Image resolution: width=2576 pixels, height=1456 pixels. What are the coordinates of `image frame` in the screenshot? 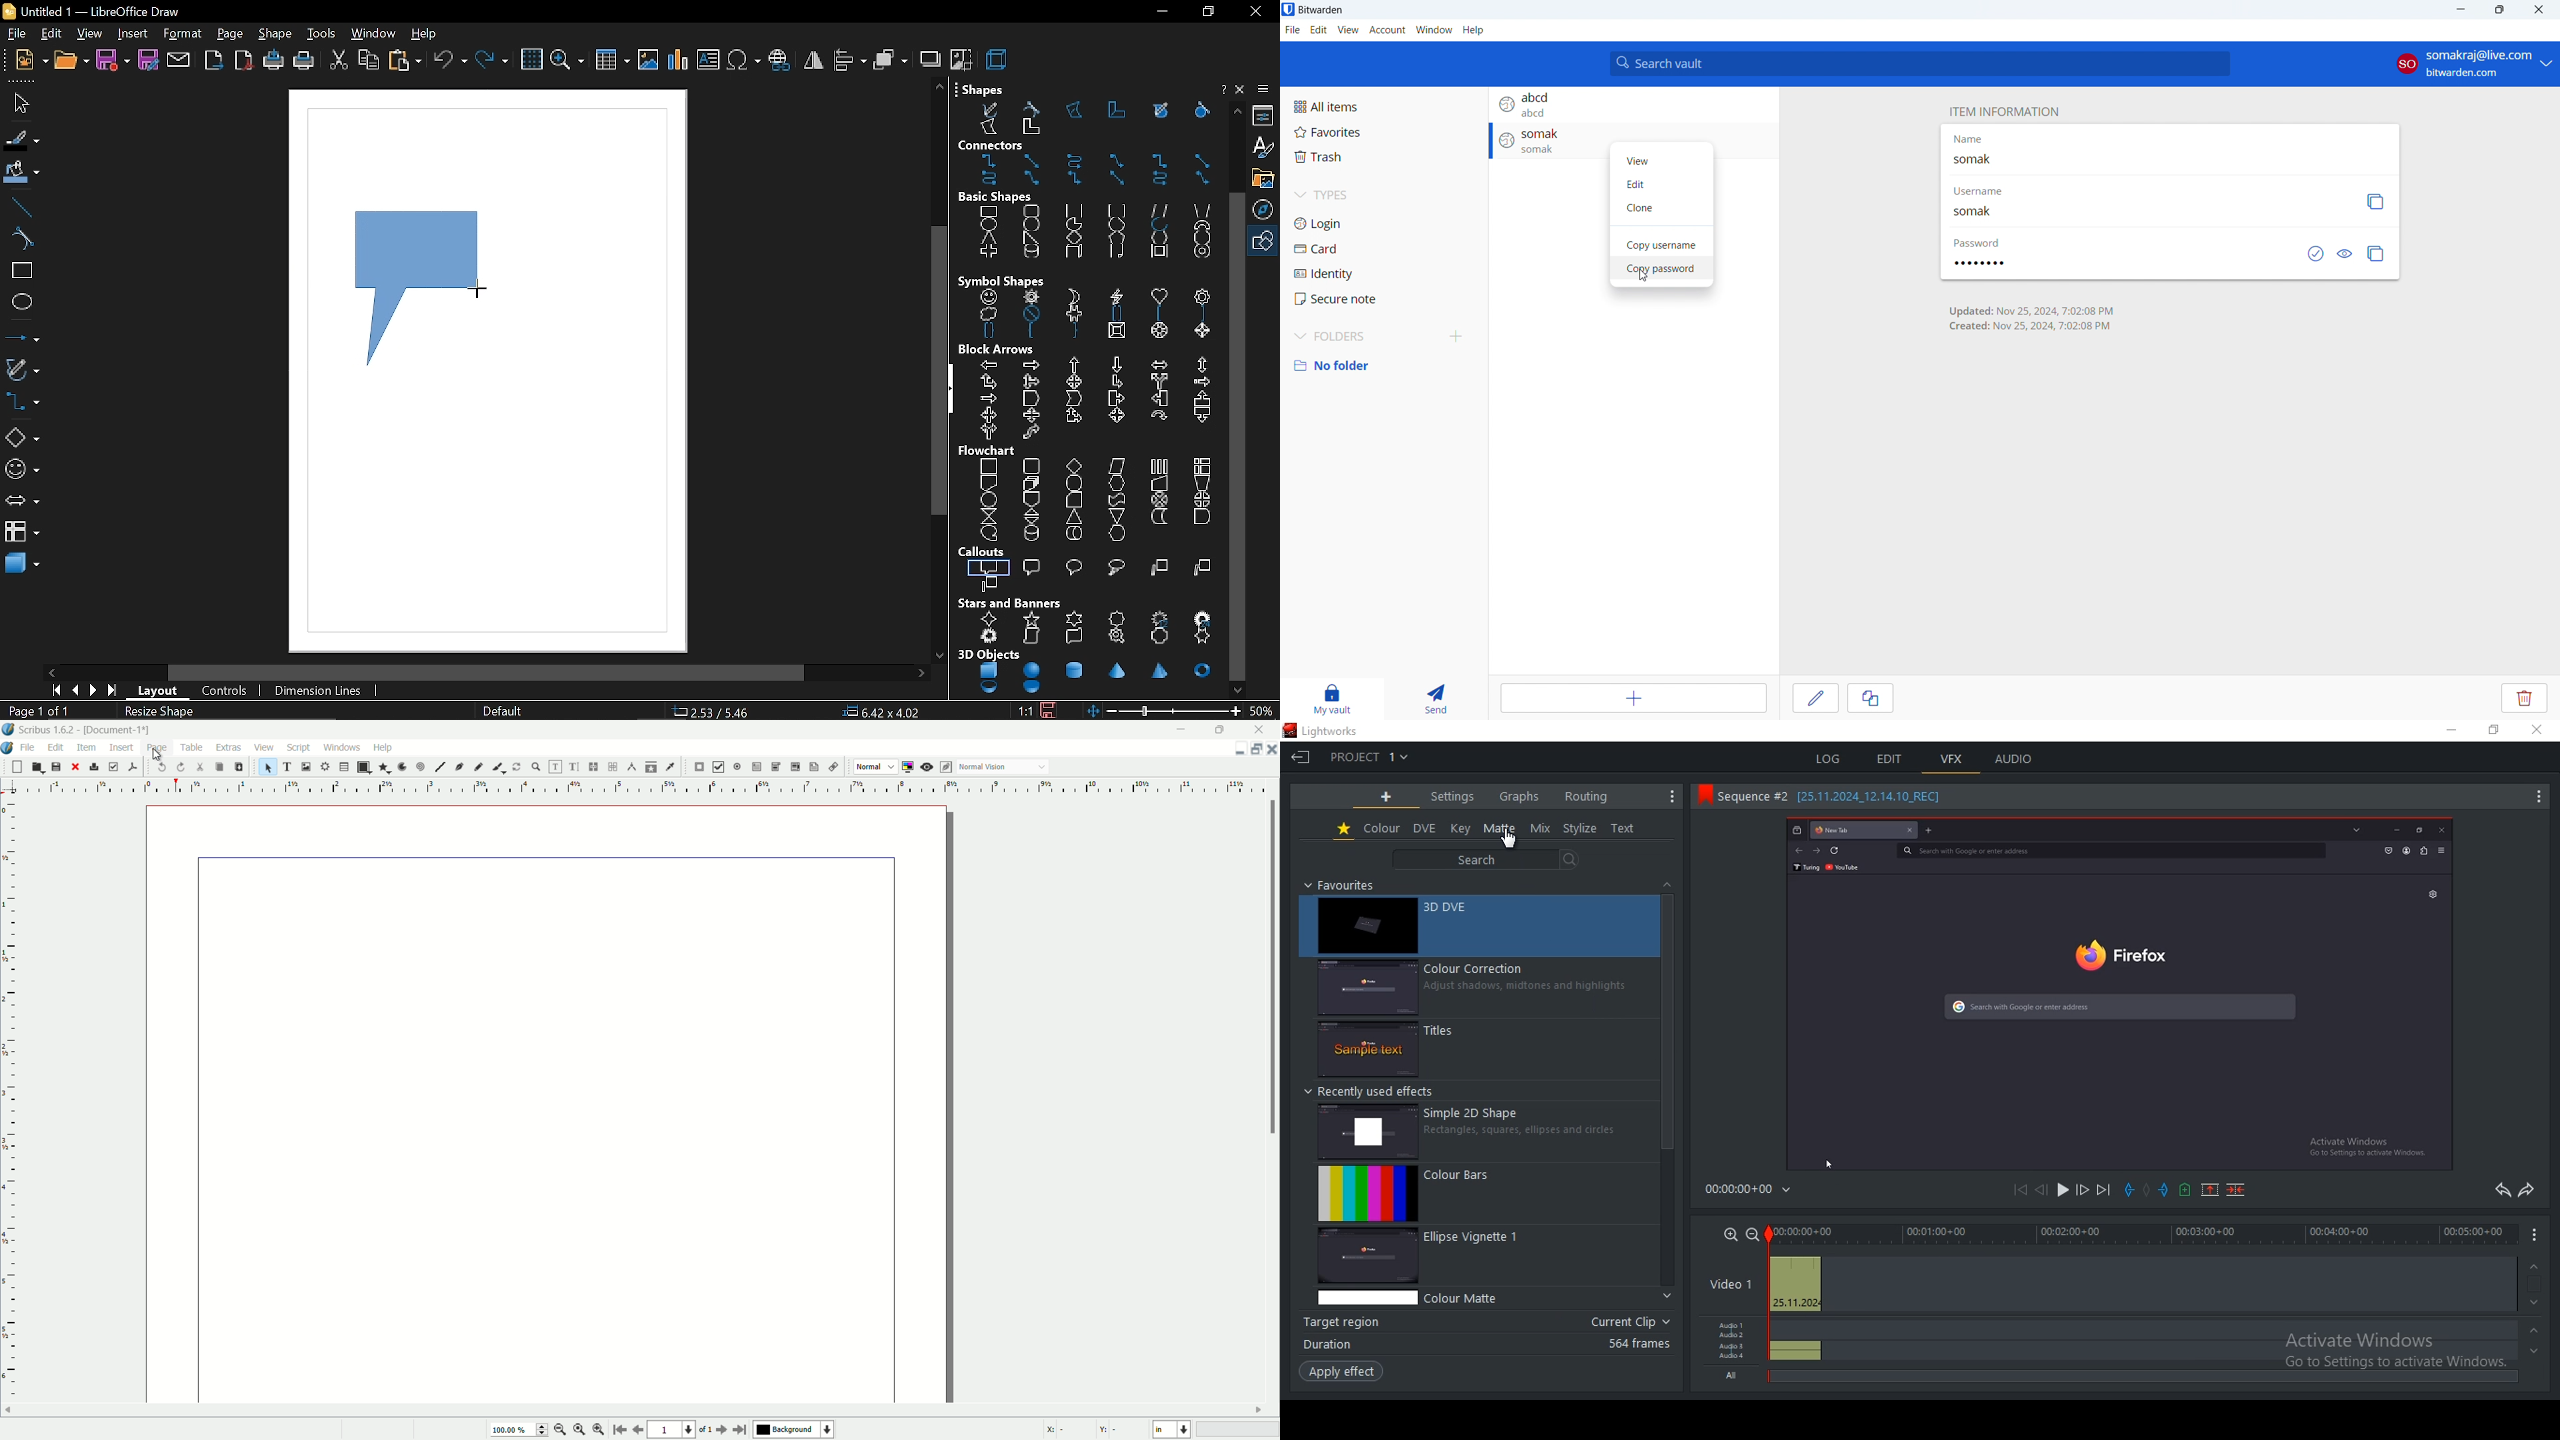 It's located at (305, 766).